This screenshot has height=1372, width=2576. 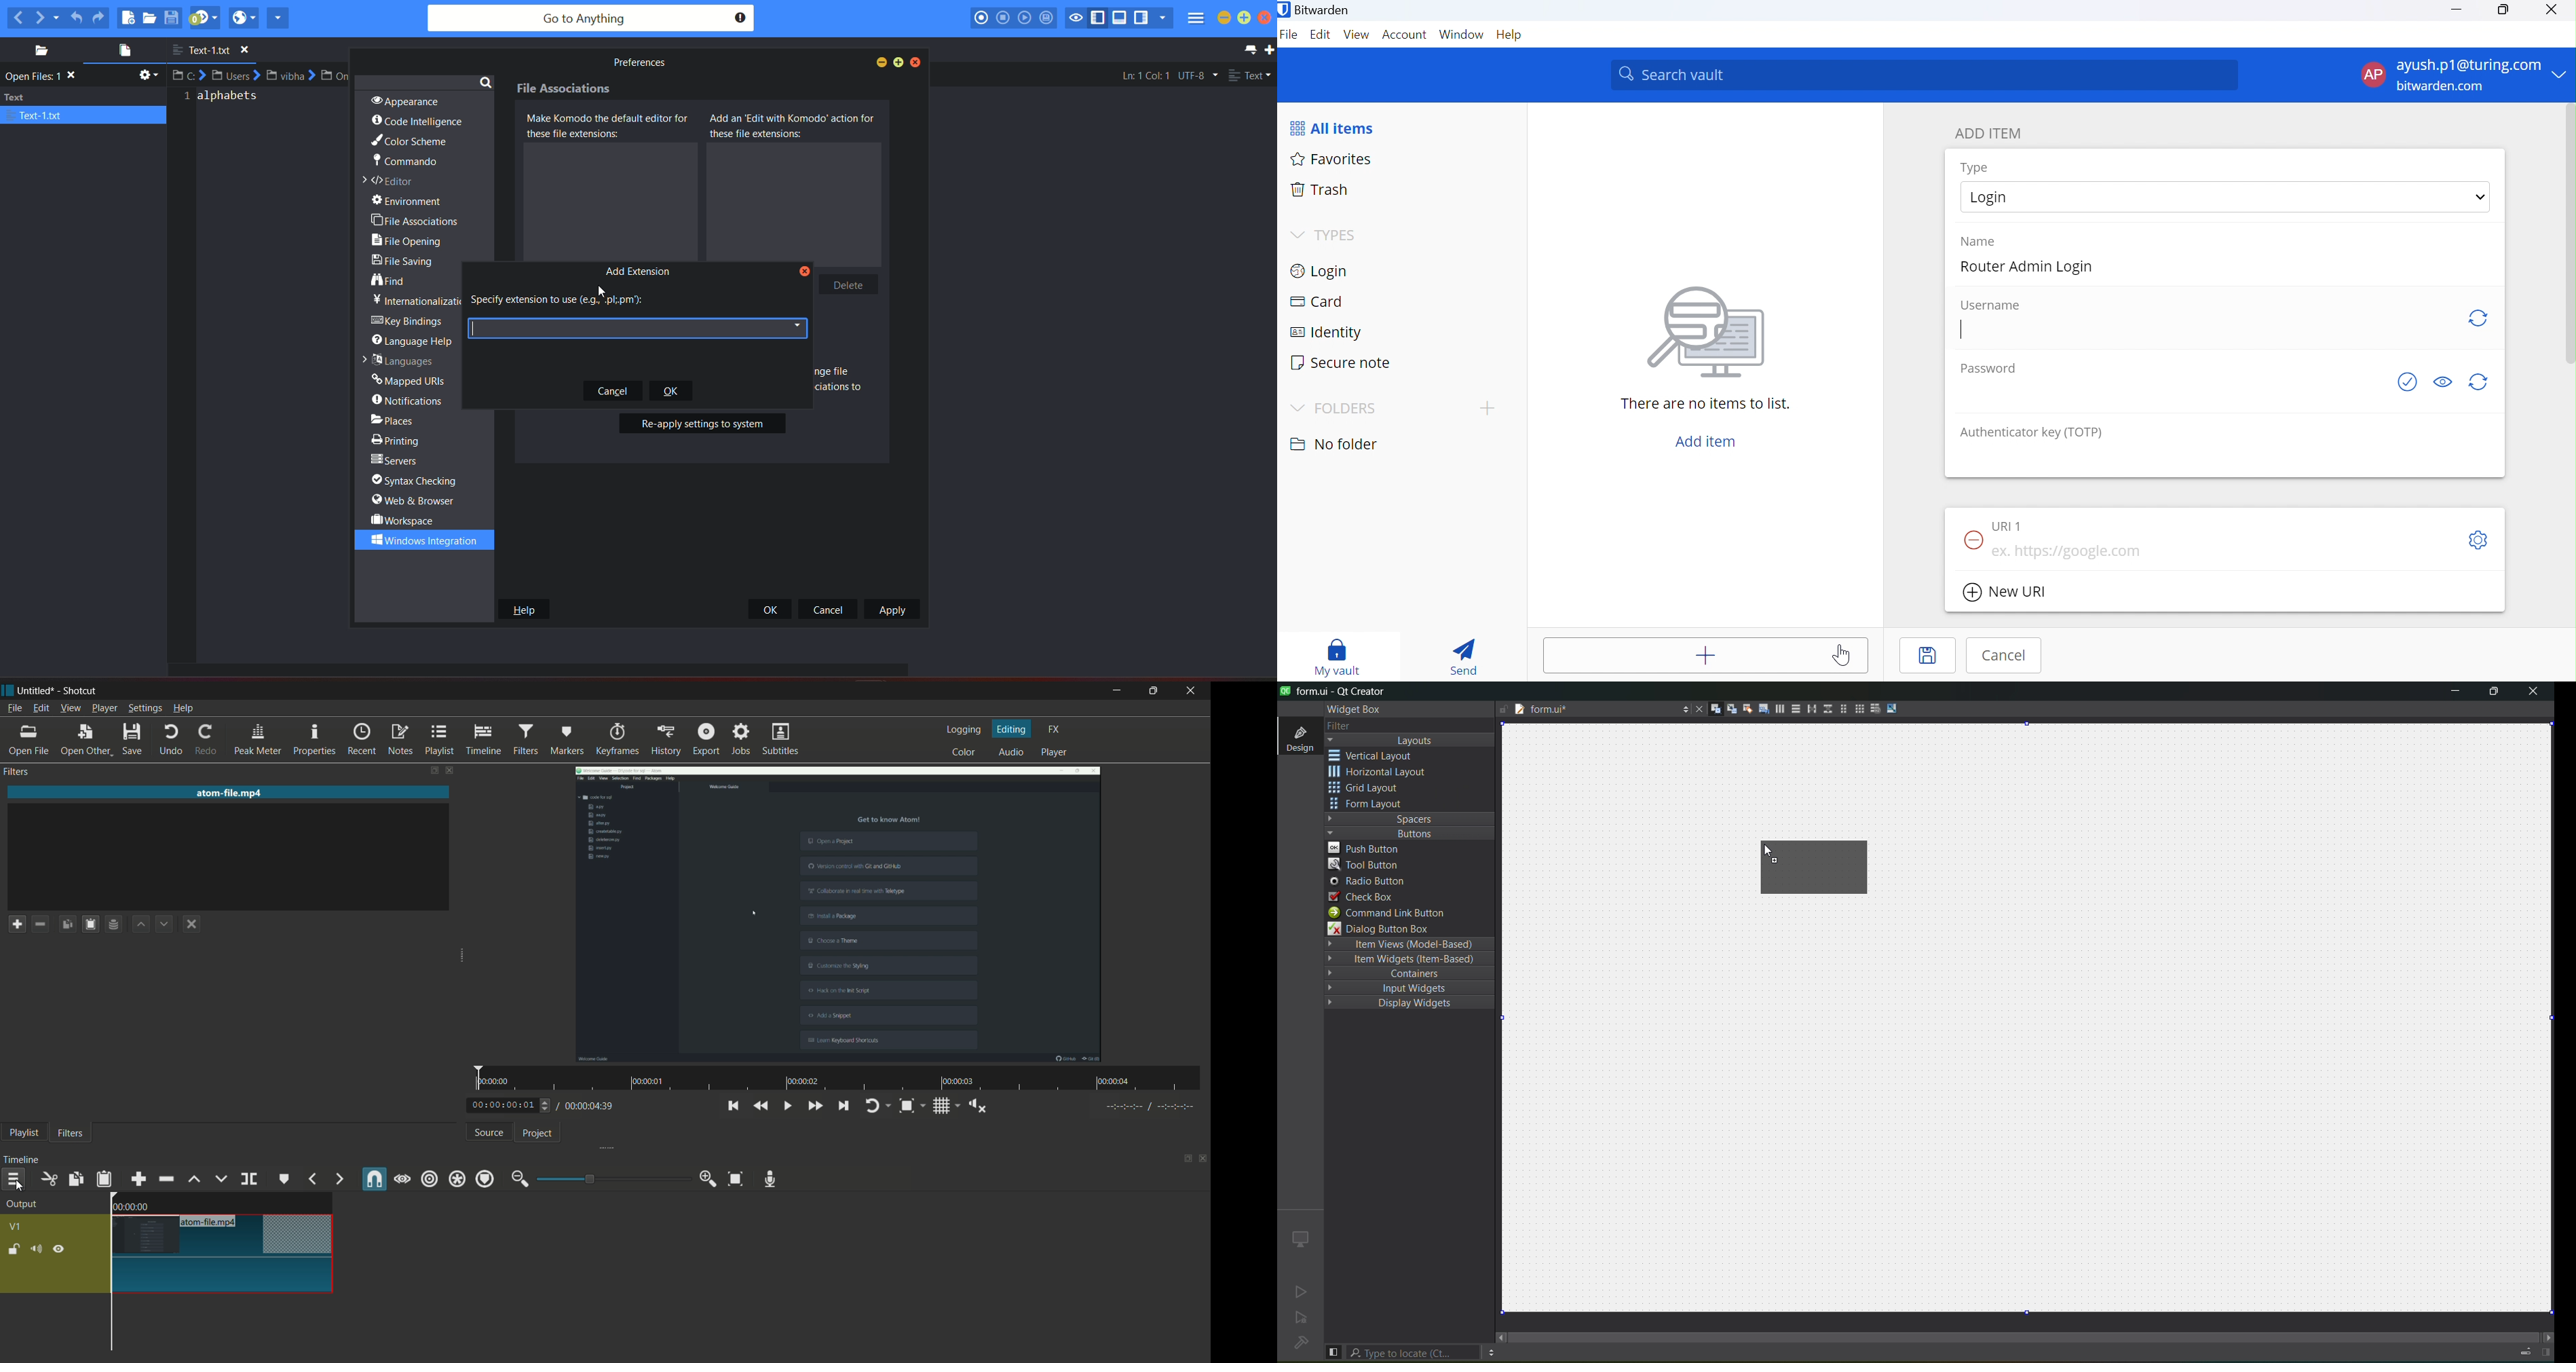 What do you see at coordinates (2457, 10) in the screenshot?
I see `Minimize` at bounding box center [2457, 10].